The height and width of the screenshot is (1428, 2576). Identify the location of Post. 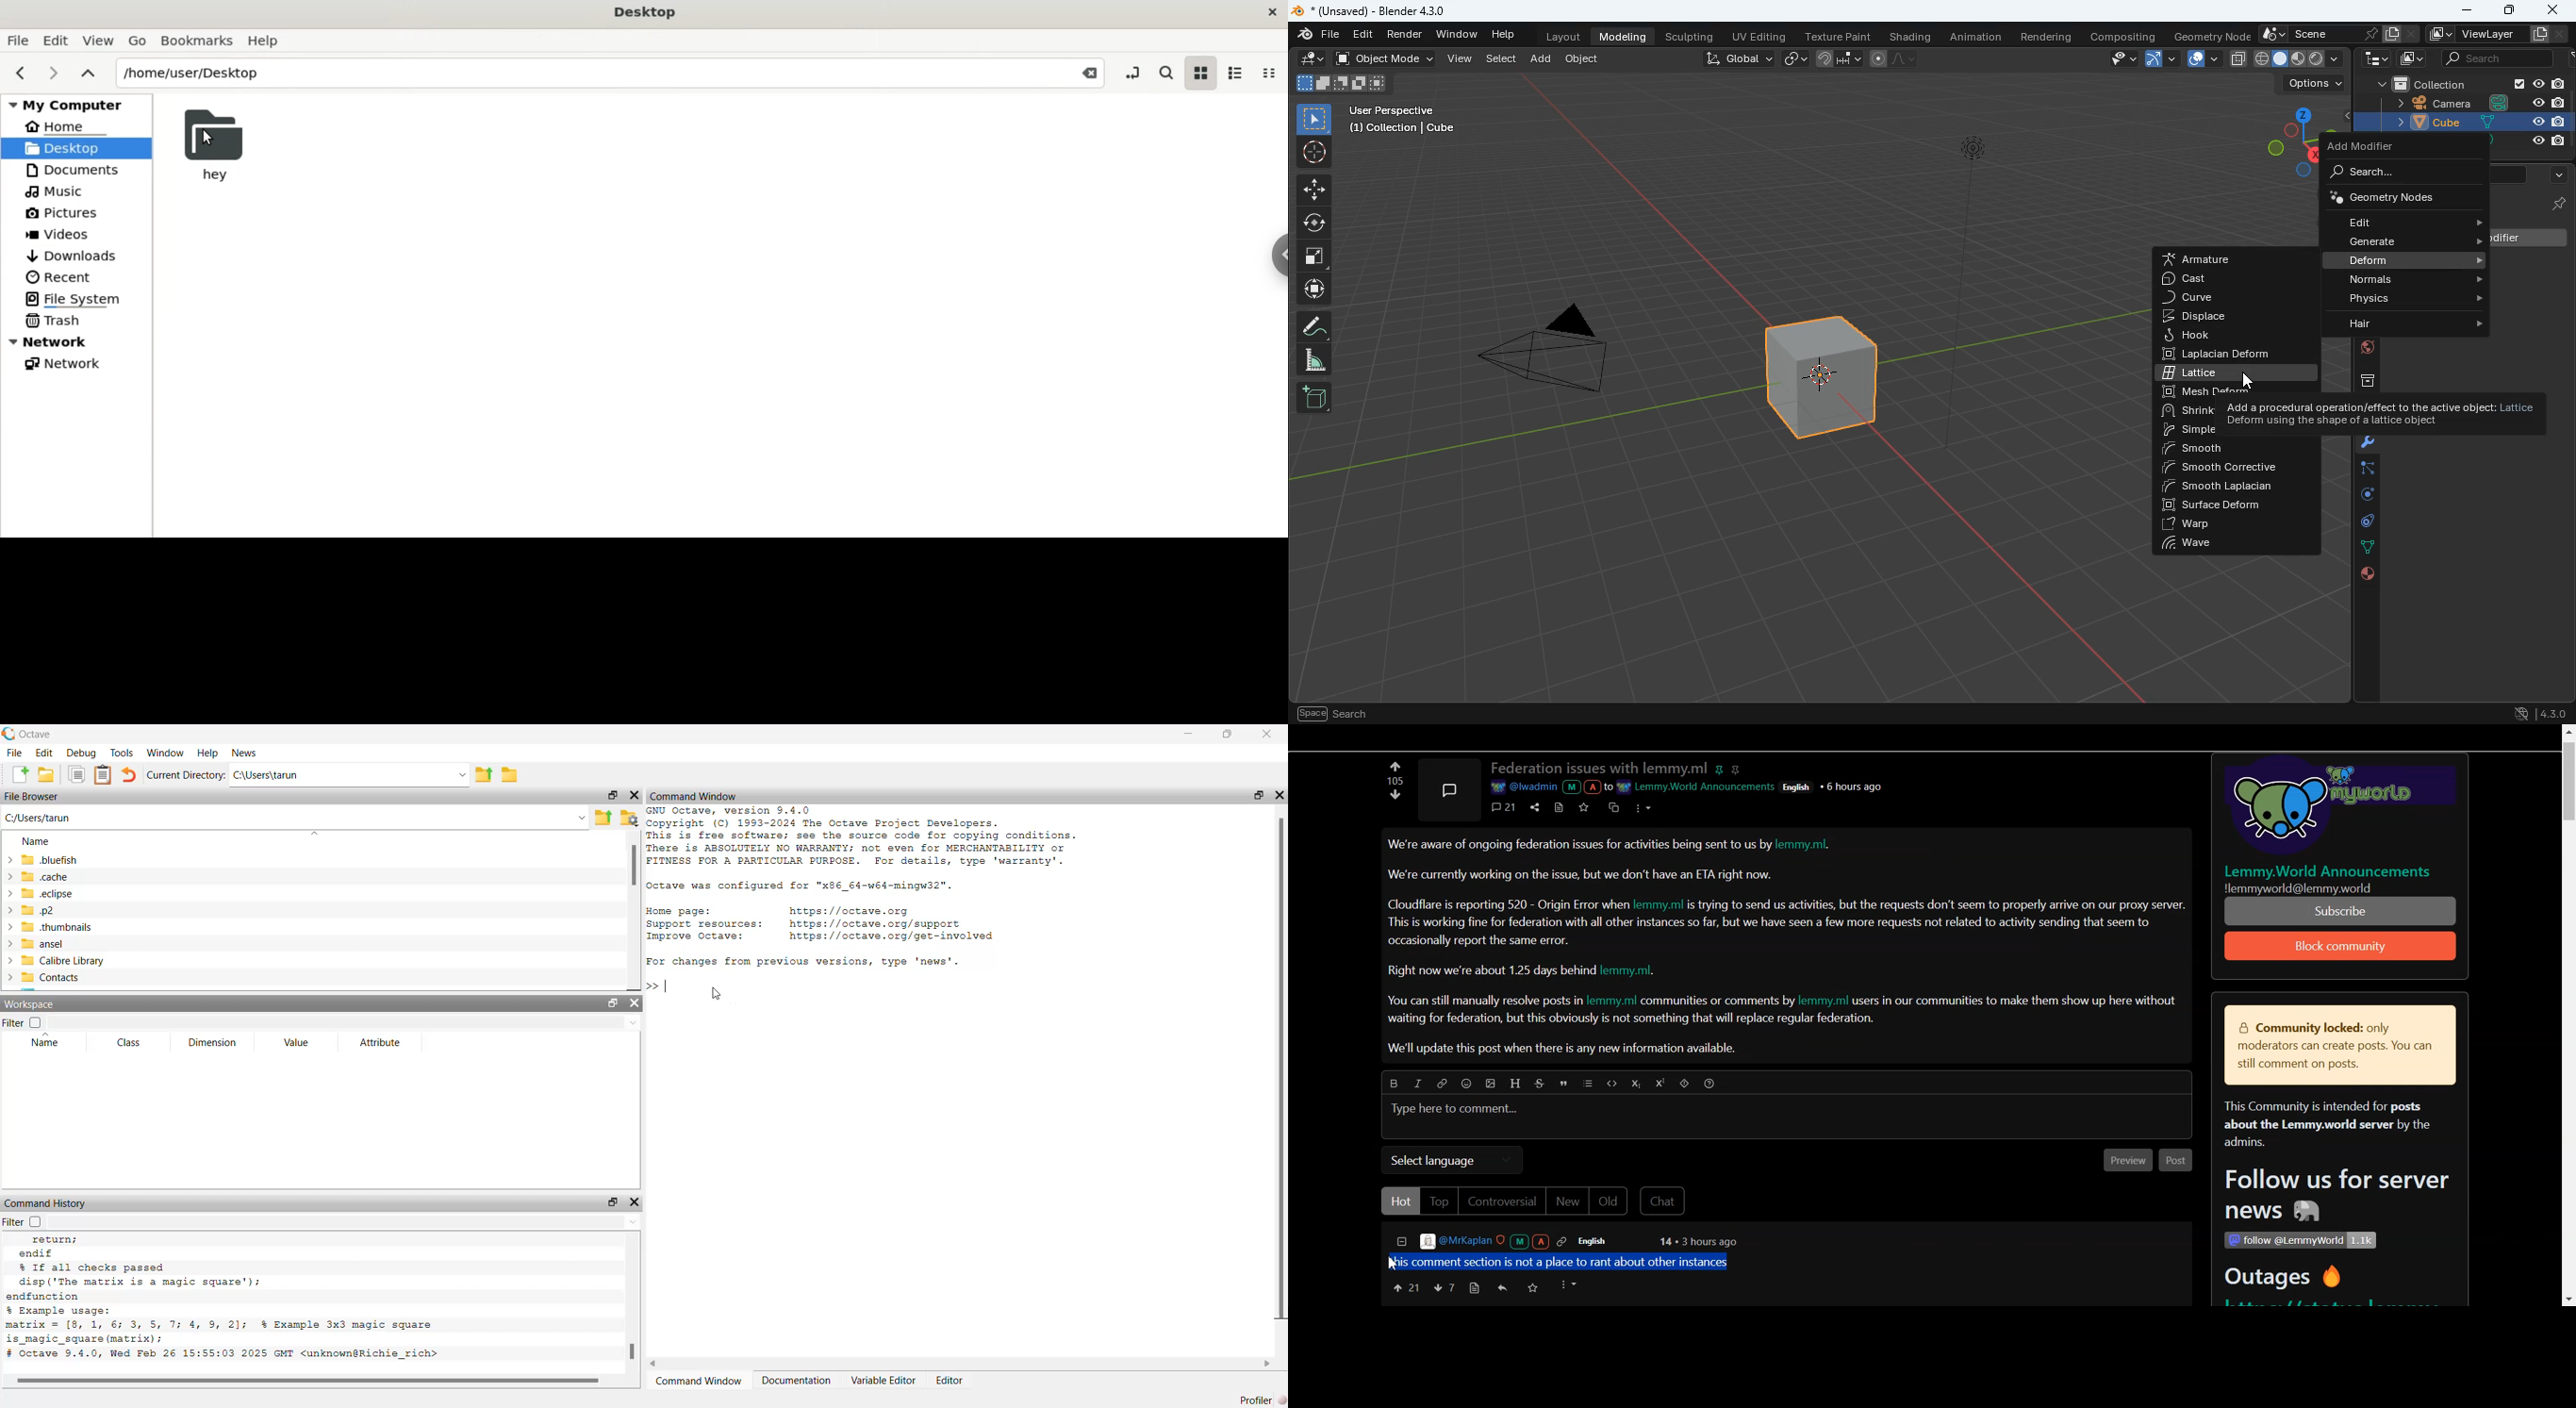
(2176, 1161).